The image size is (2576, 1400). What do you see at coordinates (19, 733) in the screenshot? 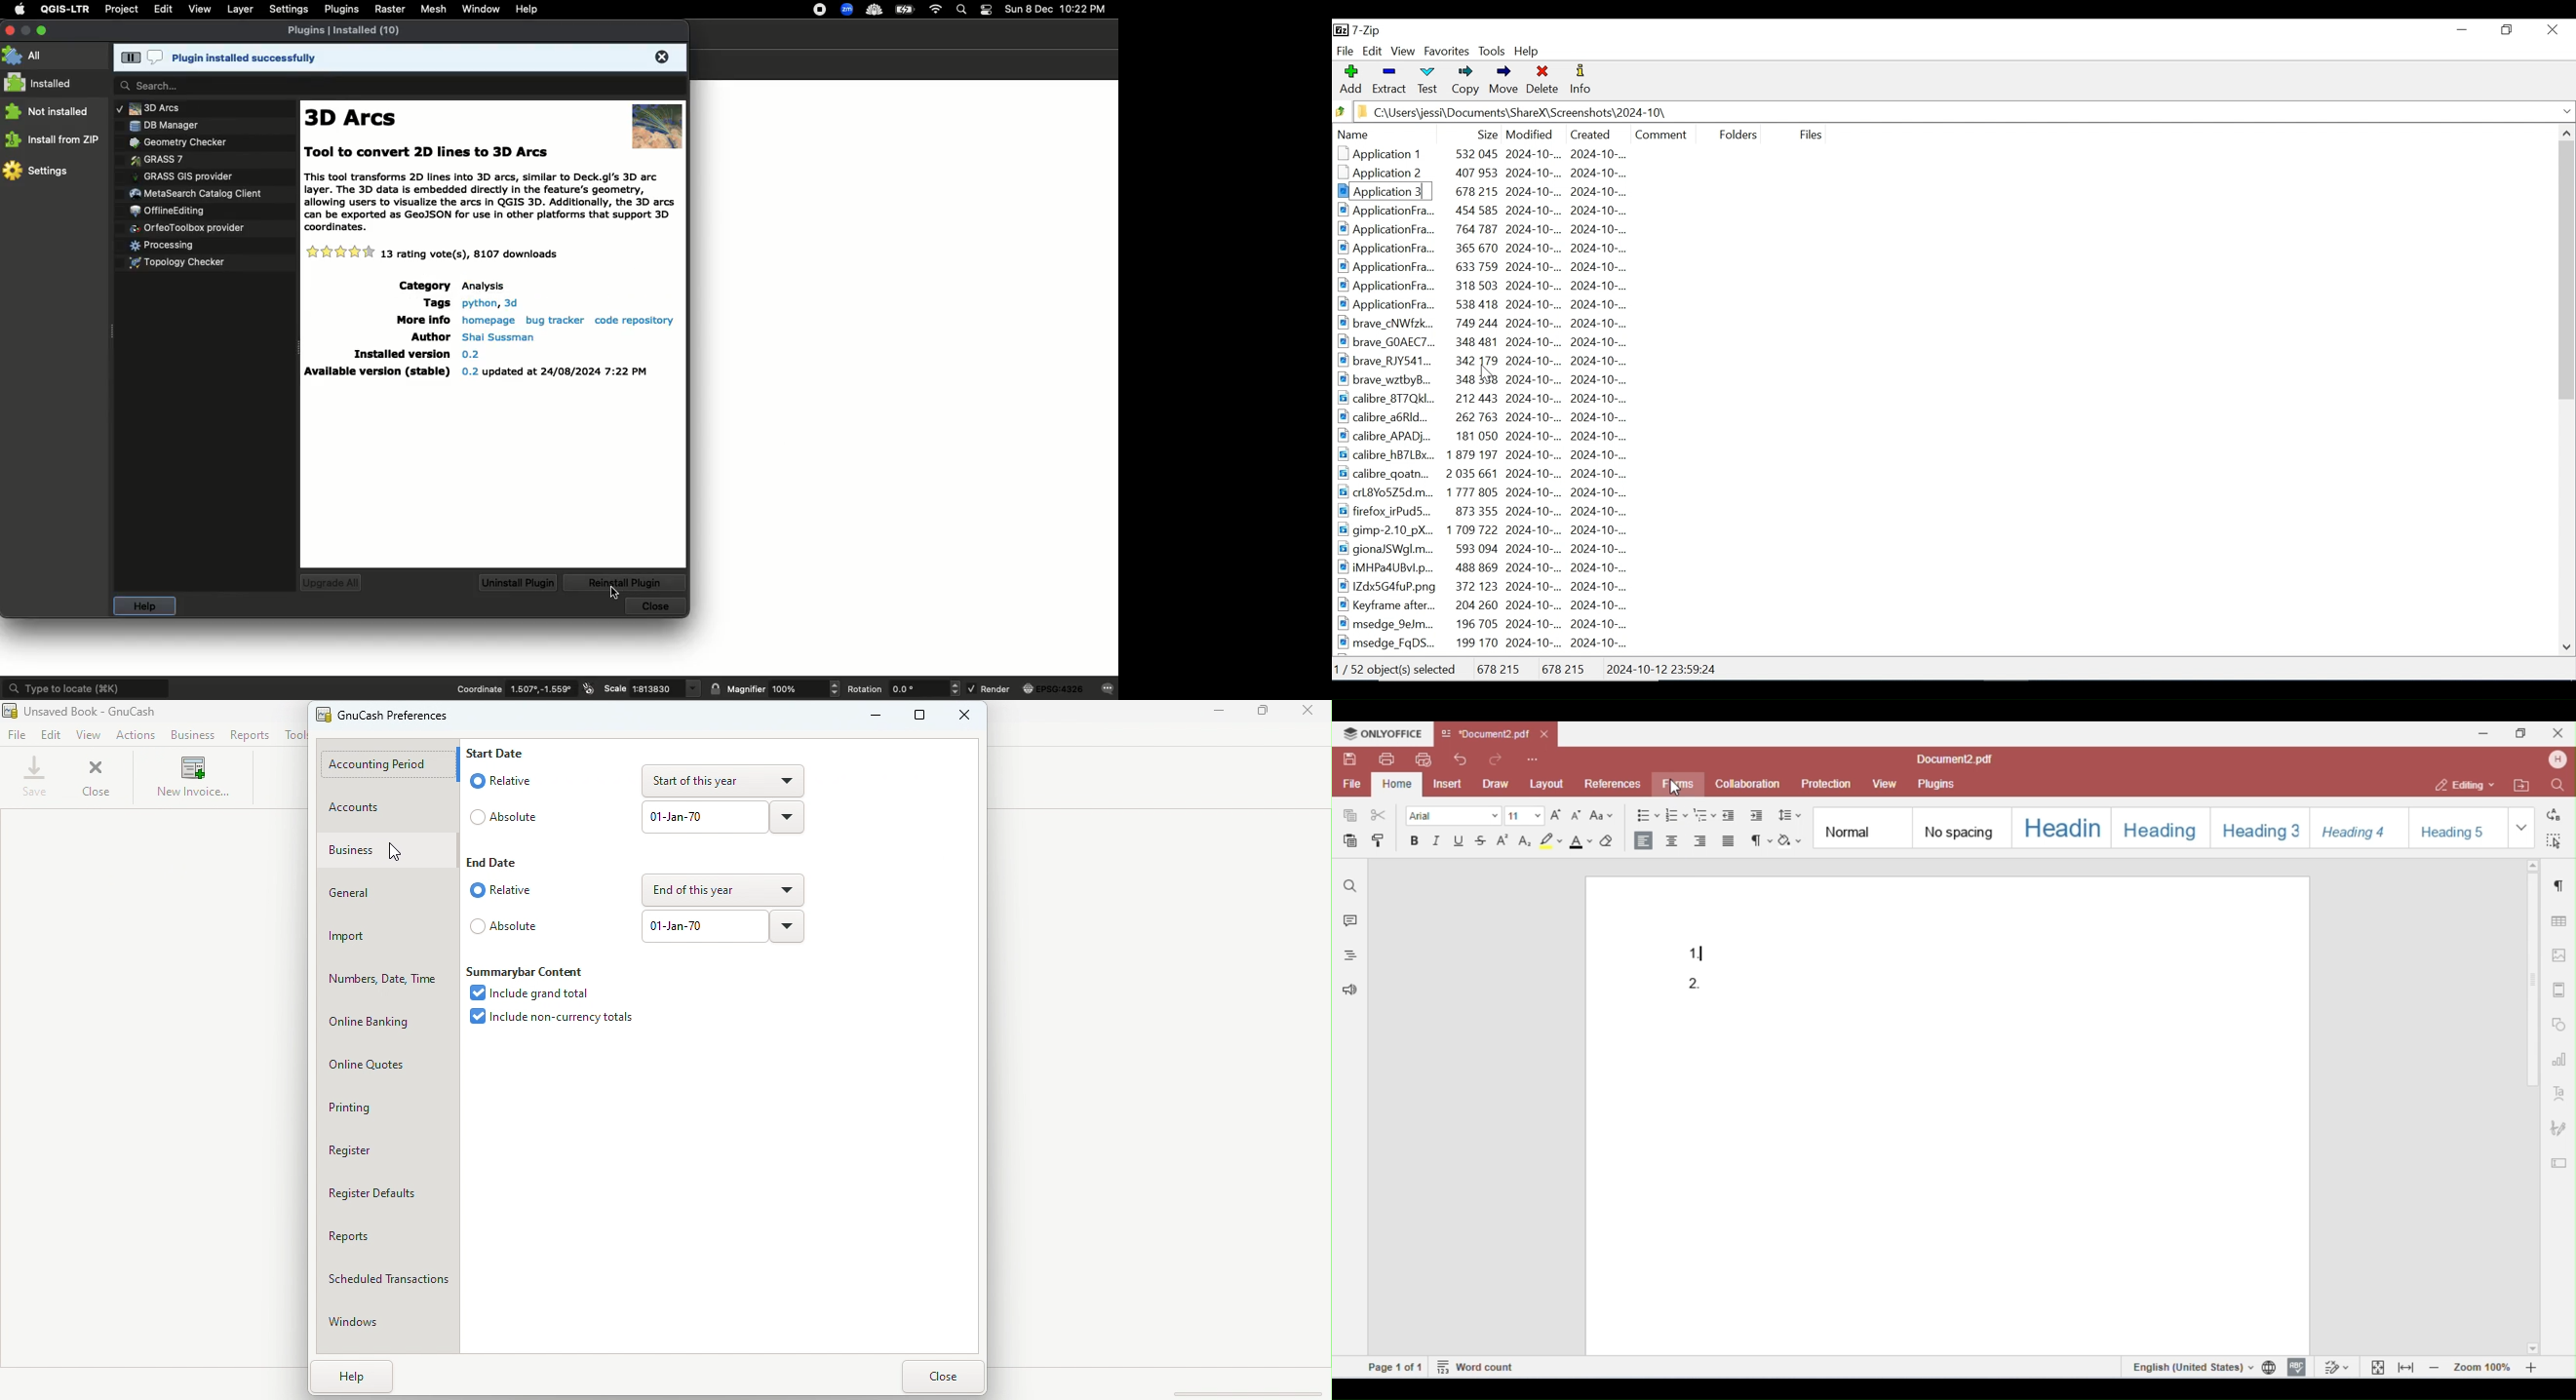
I see `File` at bounding box center [19, 733].